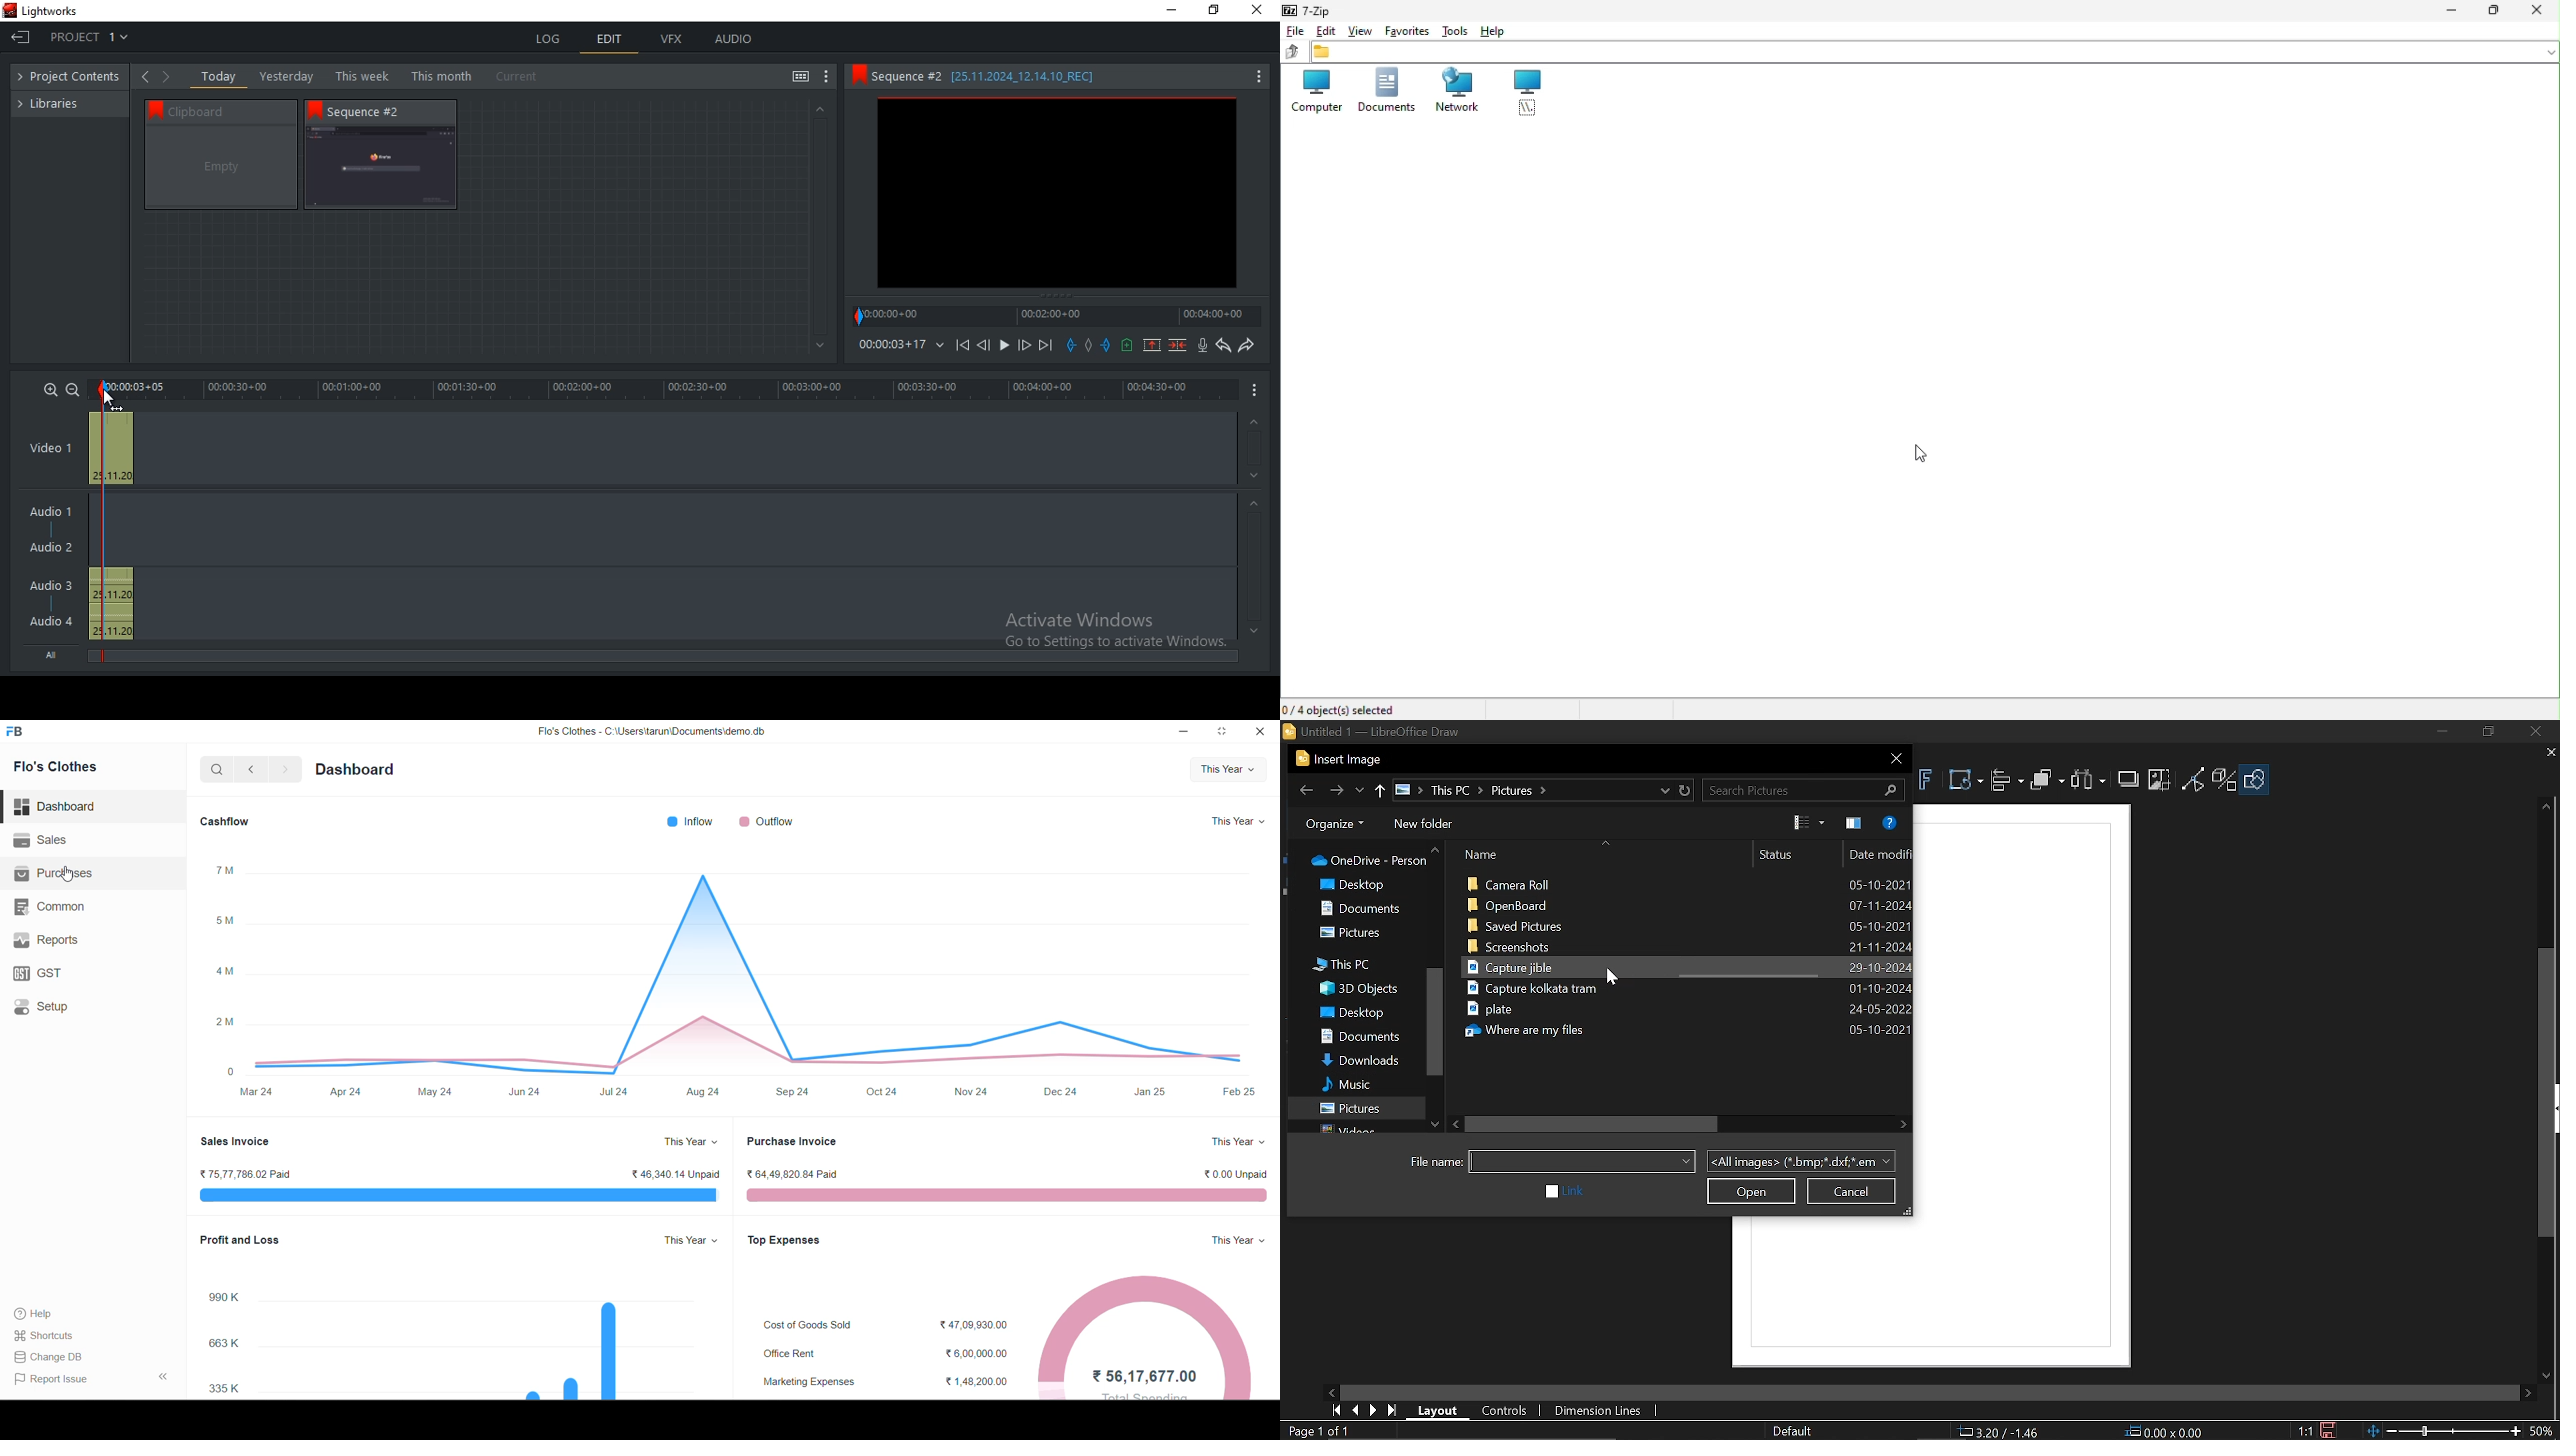 The height and width of the screenshot is (1456, 2576). What do you see at coordinates (1213, 11) in the screenshot?
I see `restore` at bounding box center [1213, 11].